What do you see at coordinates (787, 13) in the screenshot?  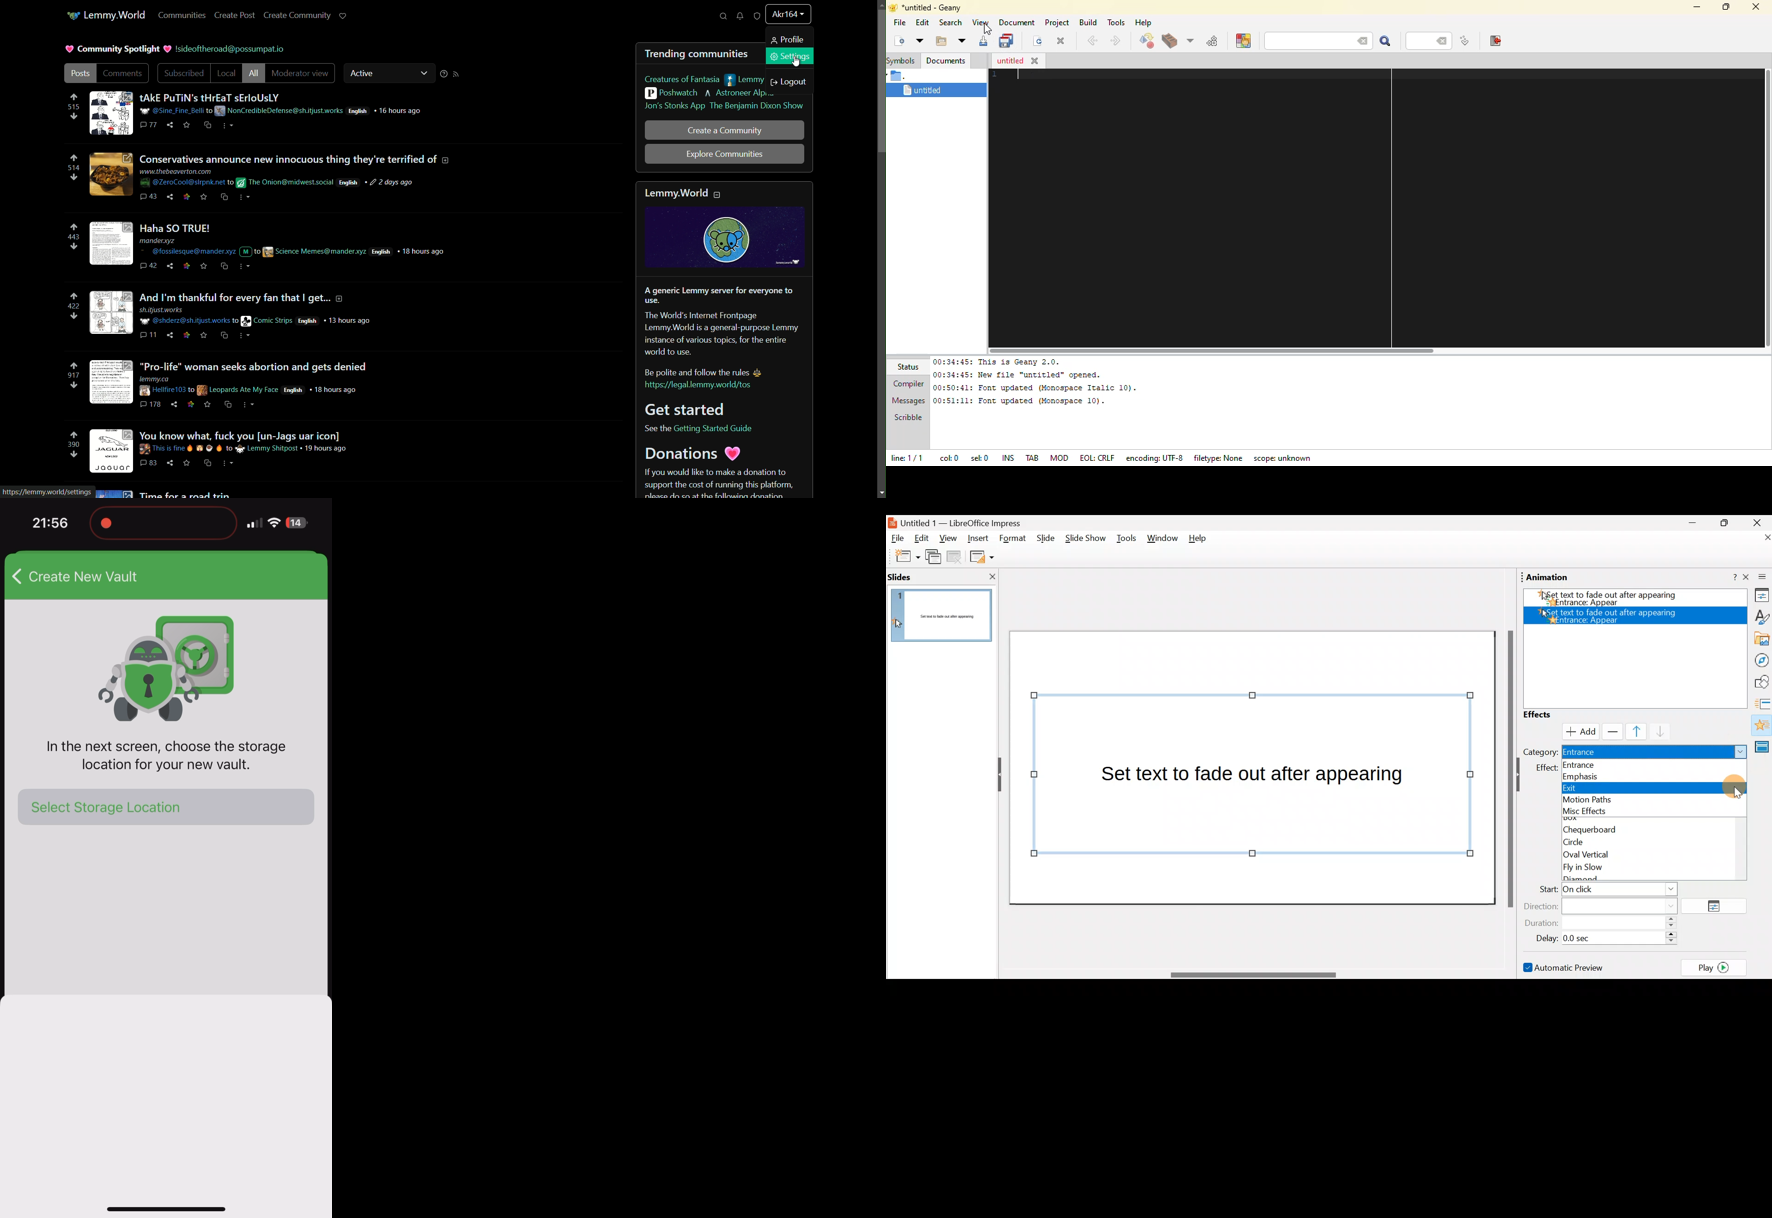 I see `profile name` at bounding box center [787, 13].